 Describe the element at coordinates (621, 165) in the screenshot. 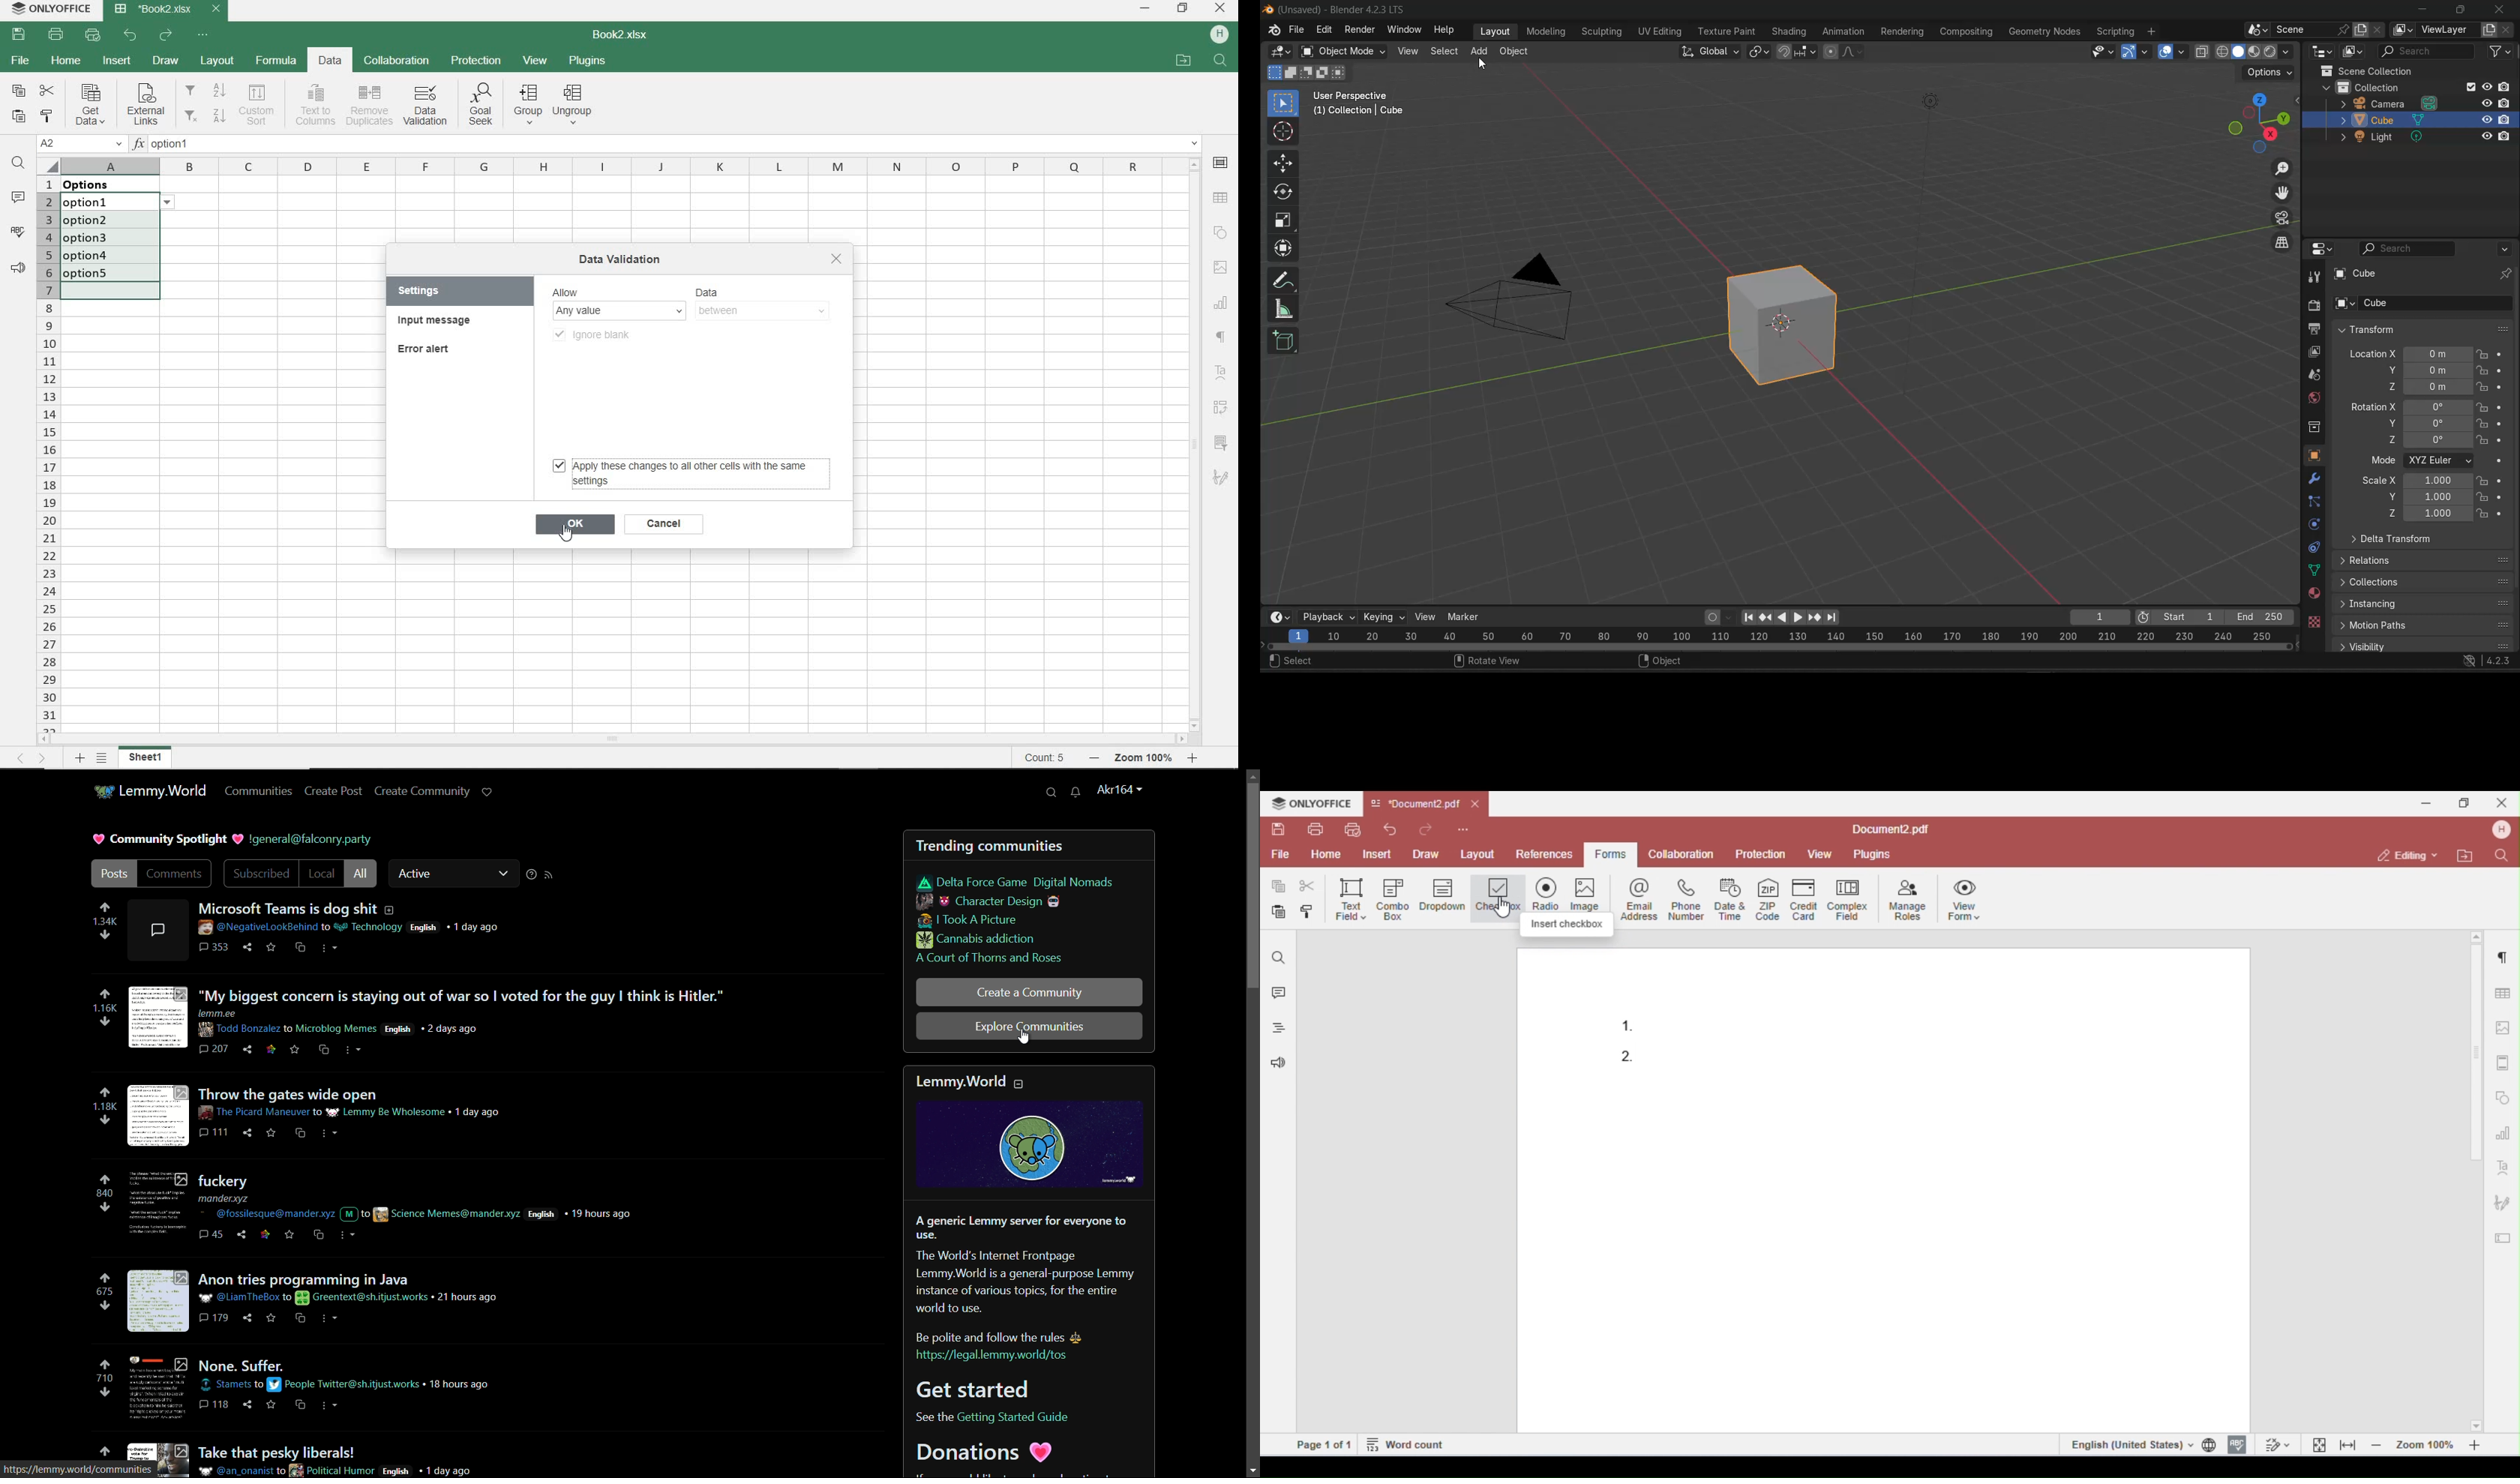

I see `COLUMNS` at that location.